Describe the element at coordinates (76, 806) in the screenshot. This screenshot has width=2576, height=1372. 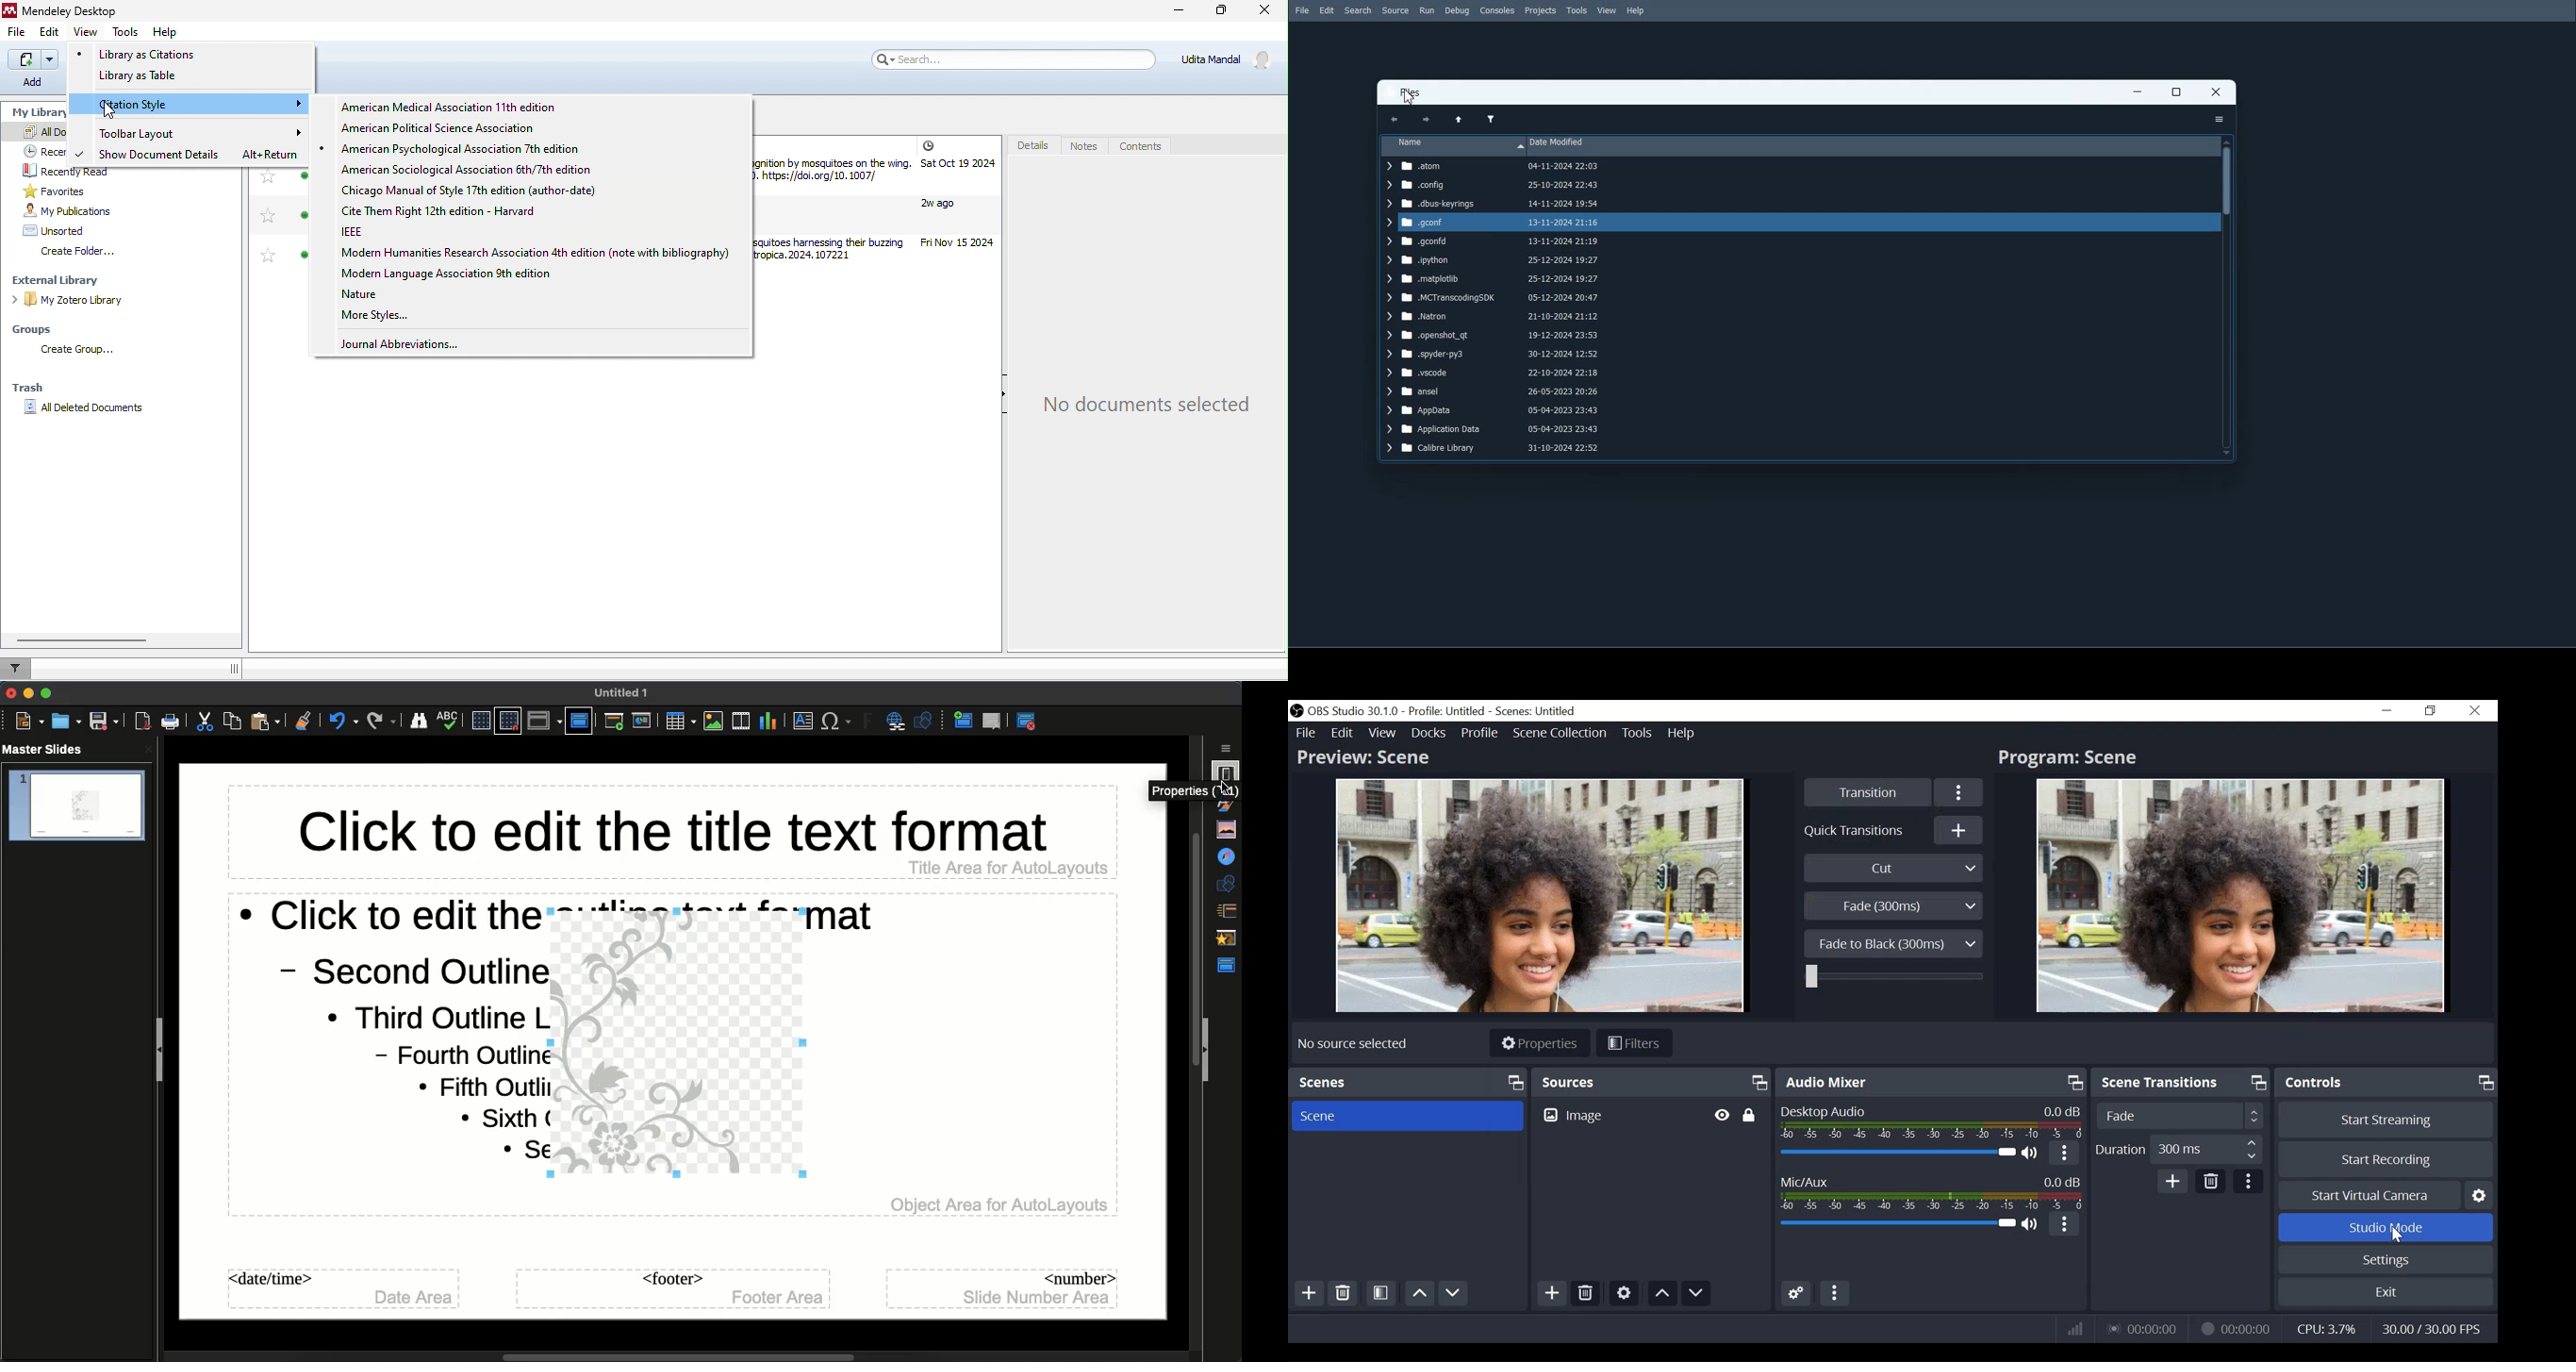
I see `slide 1` at that location.